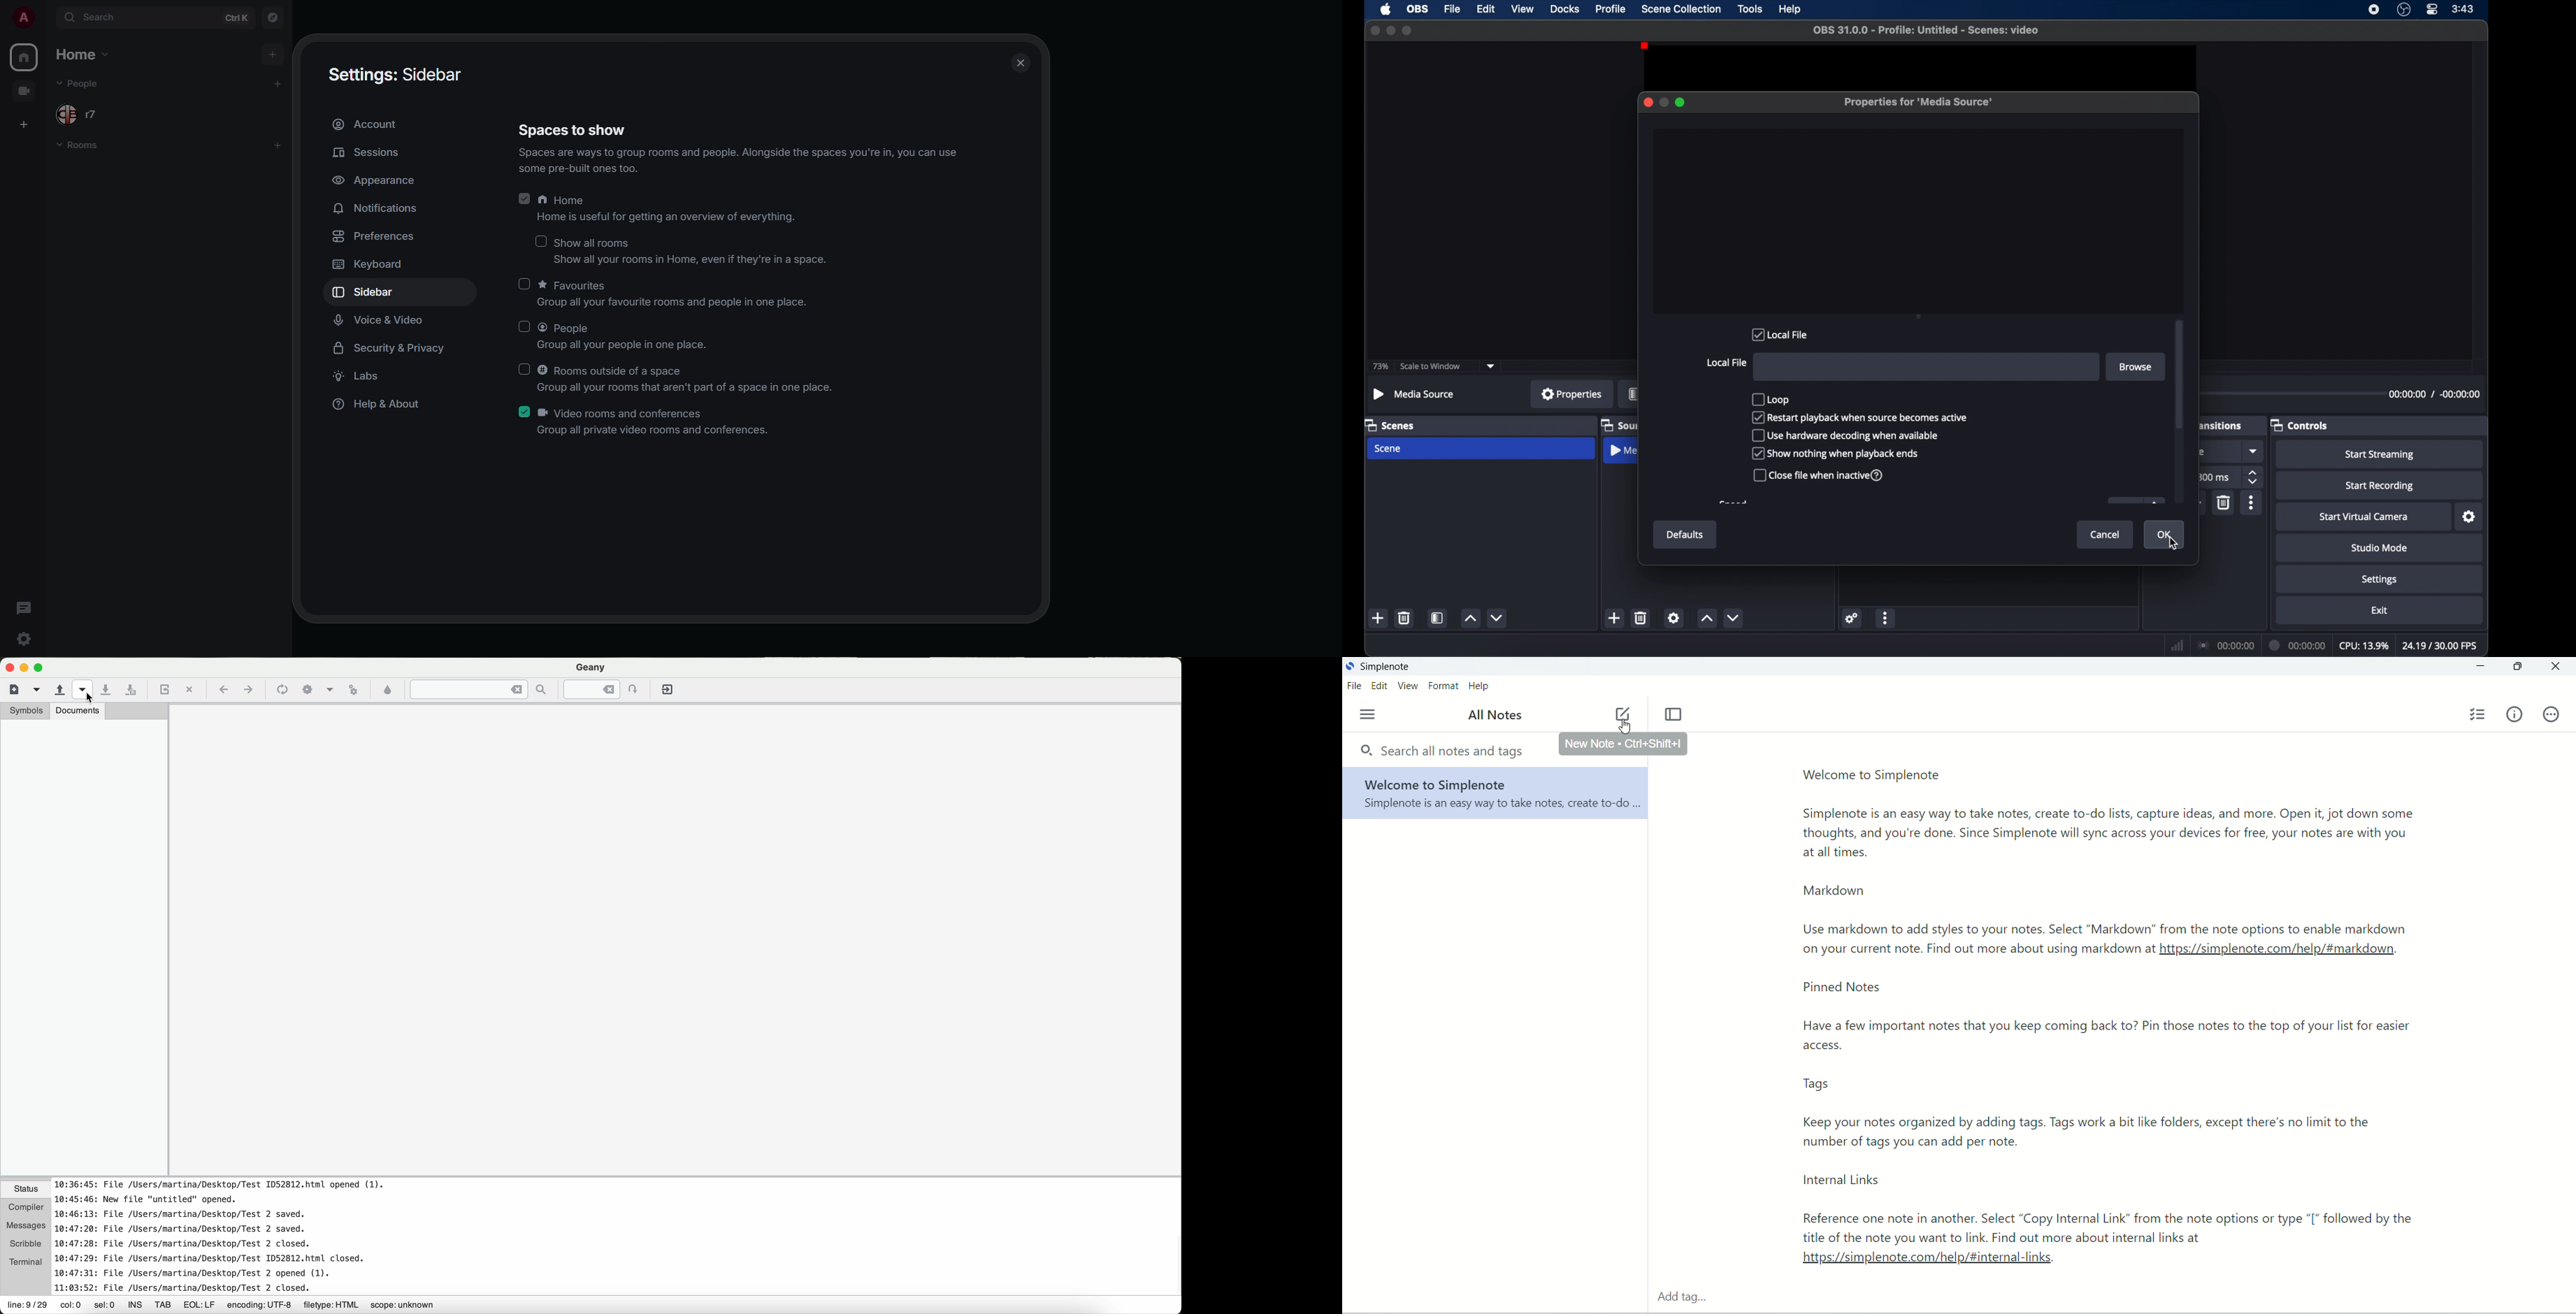 This screenshot has height=1316, width=2576. Describe the element at coordinates (1791, 10) in the screenshot. I see `help` at that location.